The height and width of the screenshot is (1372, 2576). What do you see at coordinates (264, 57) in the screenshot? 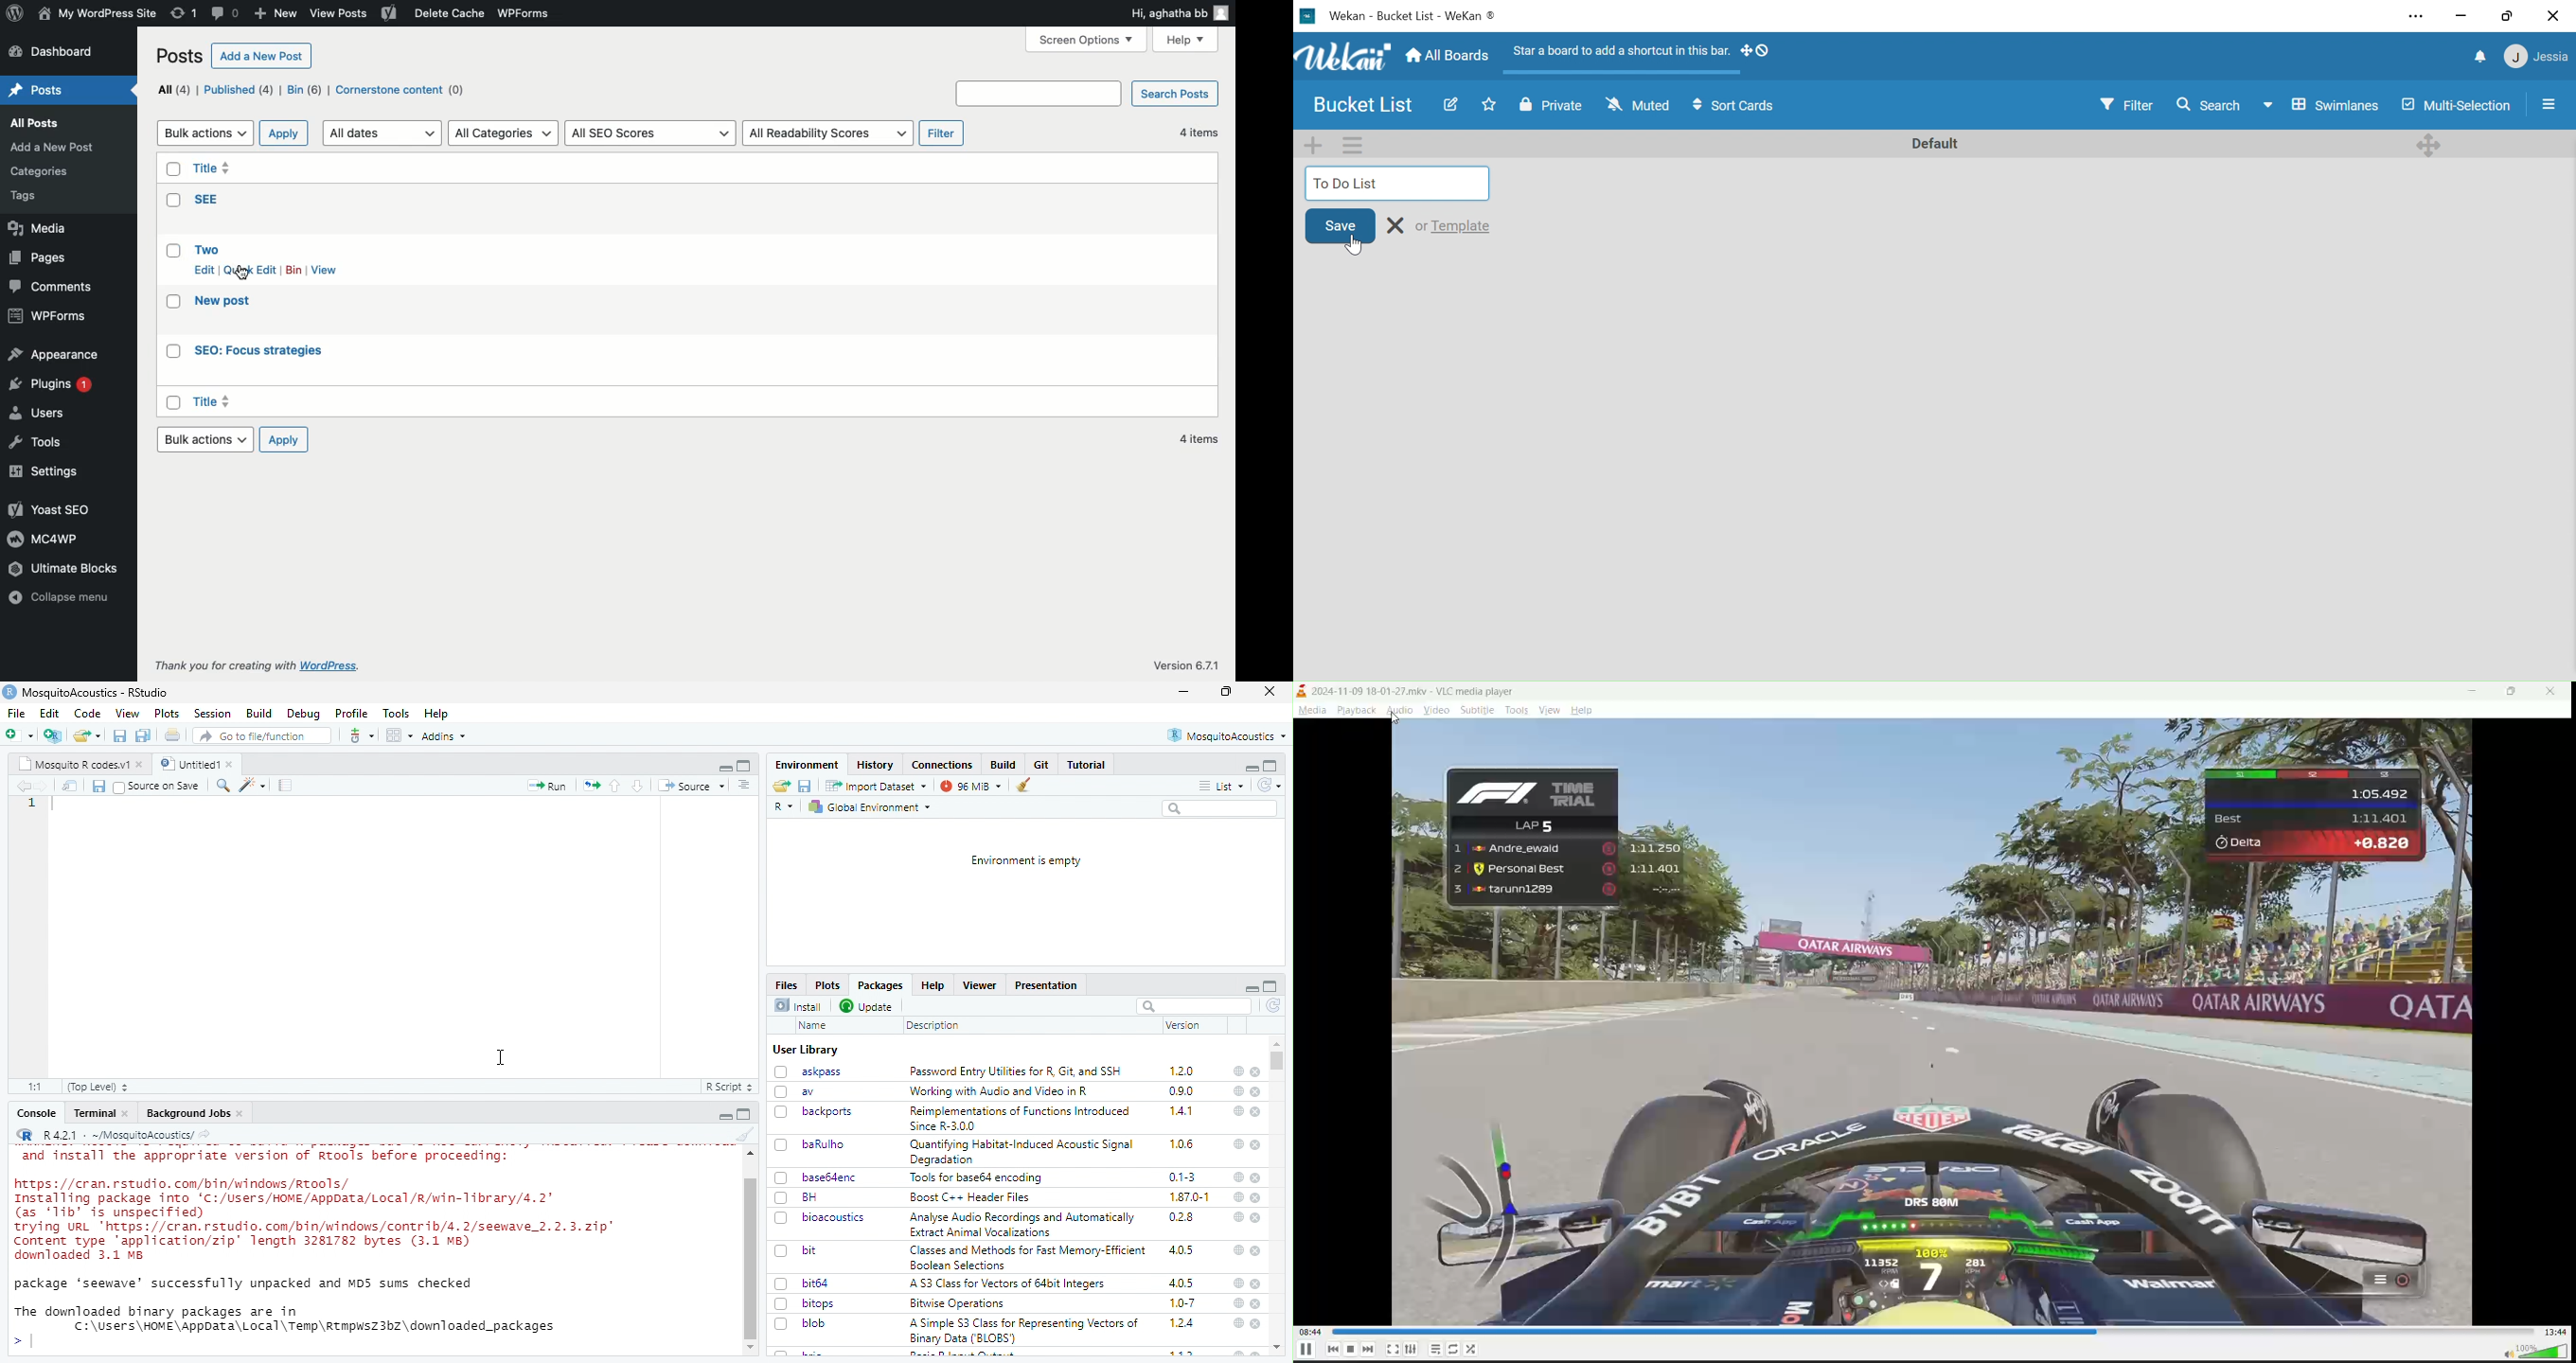
I see `Add a new post` at bounding box center [264, 57].